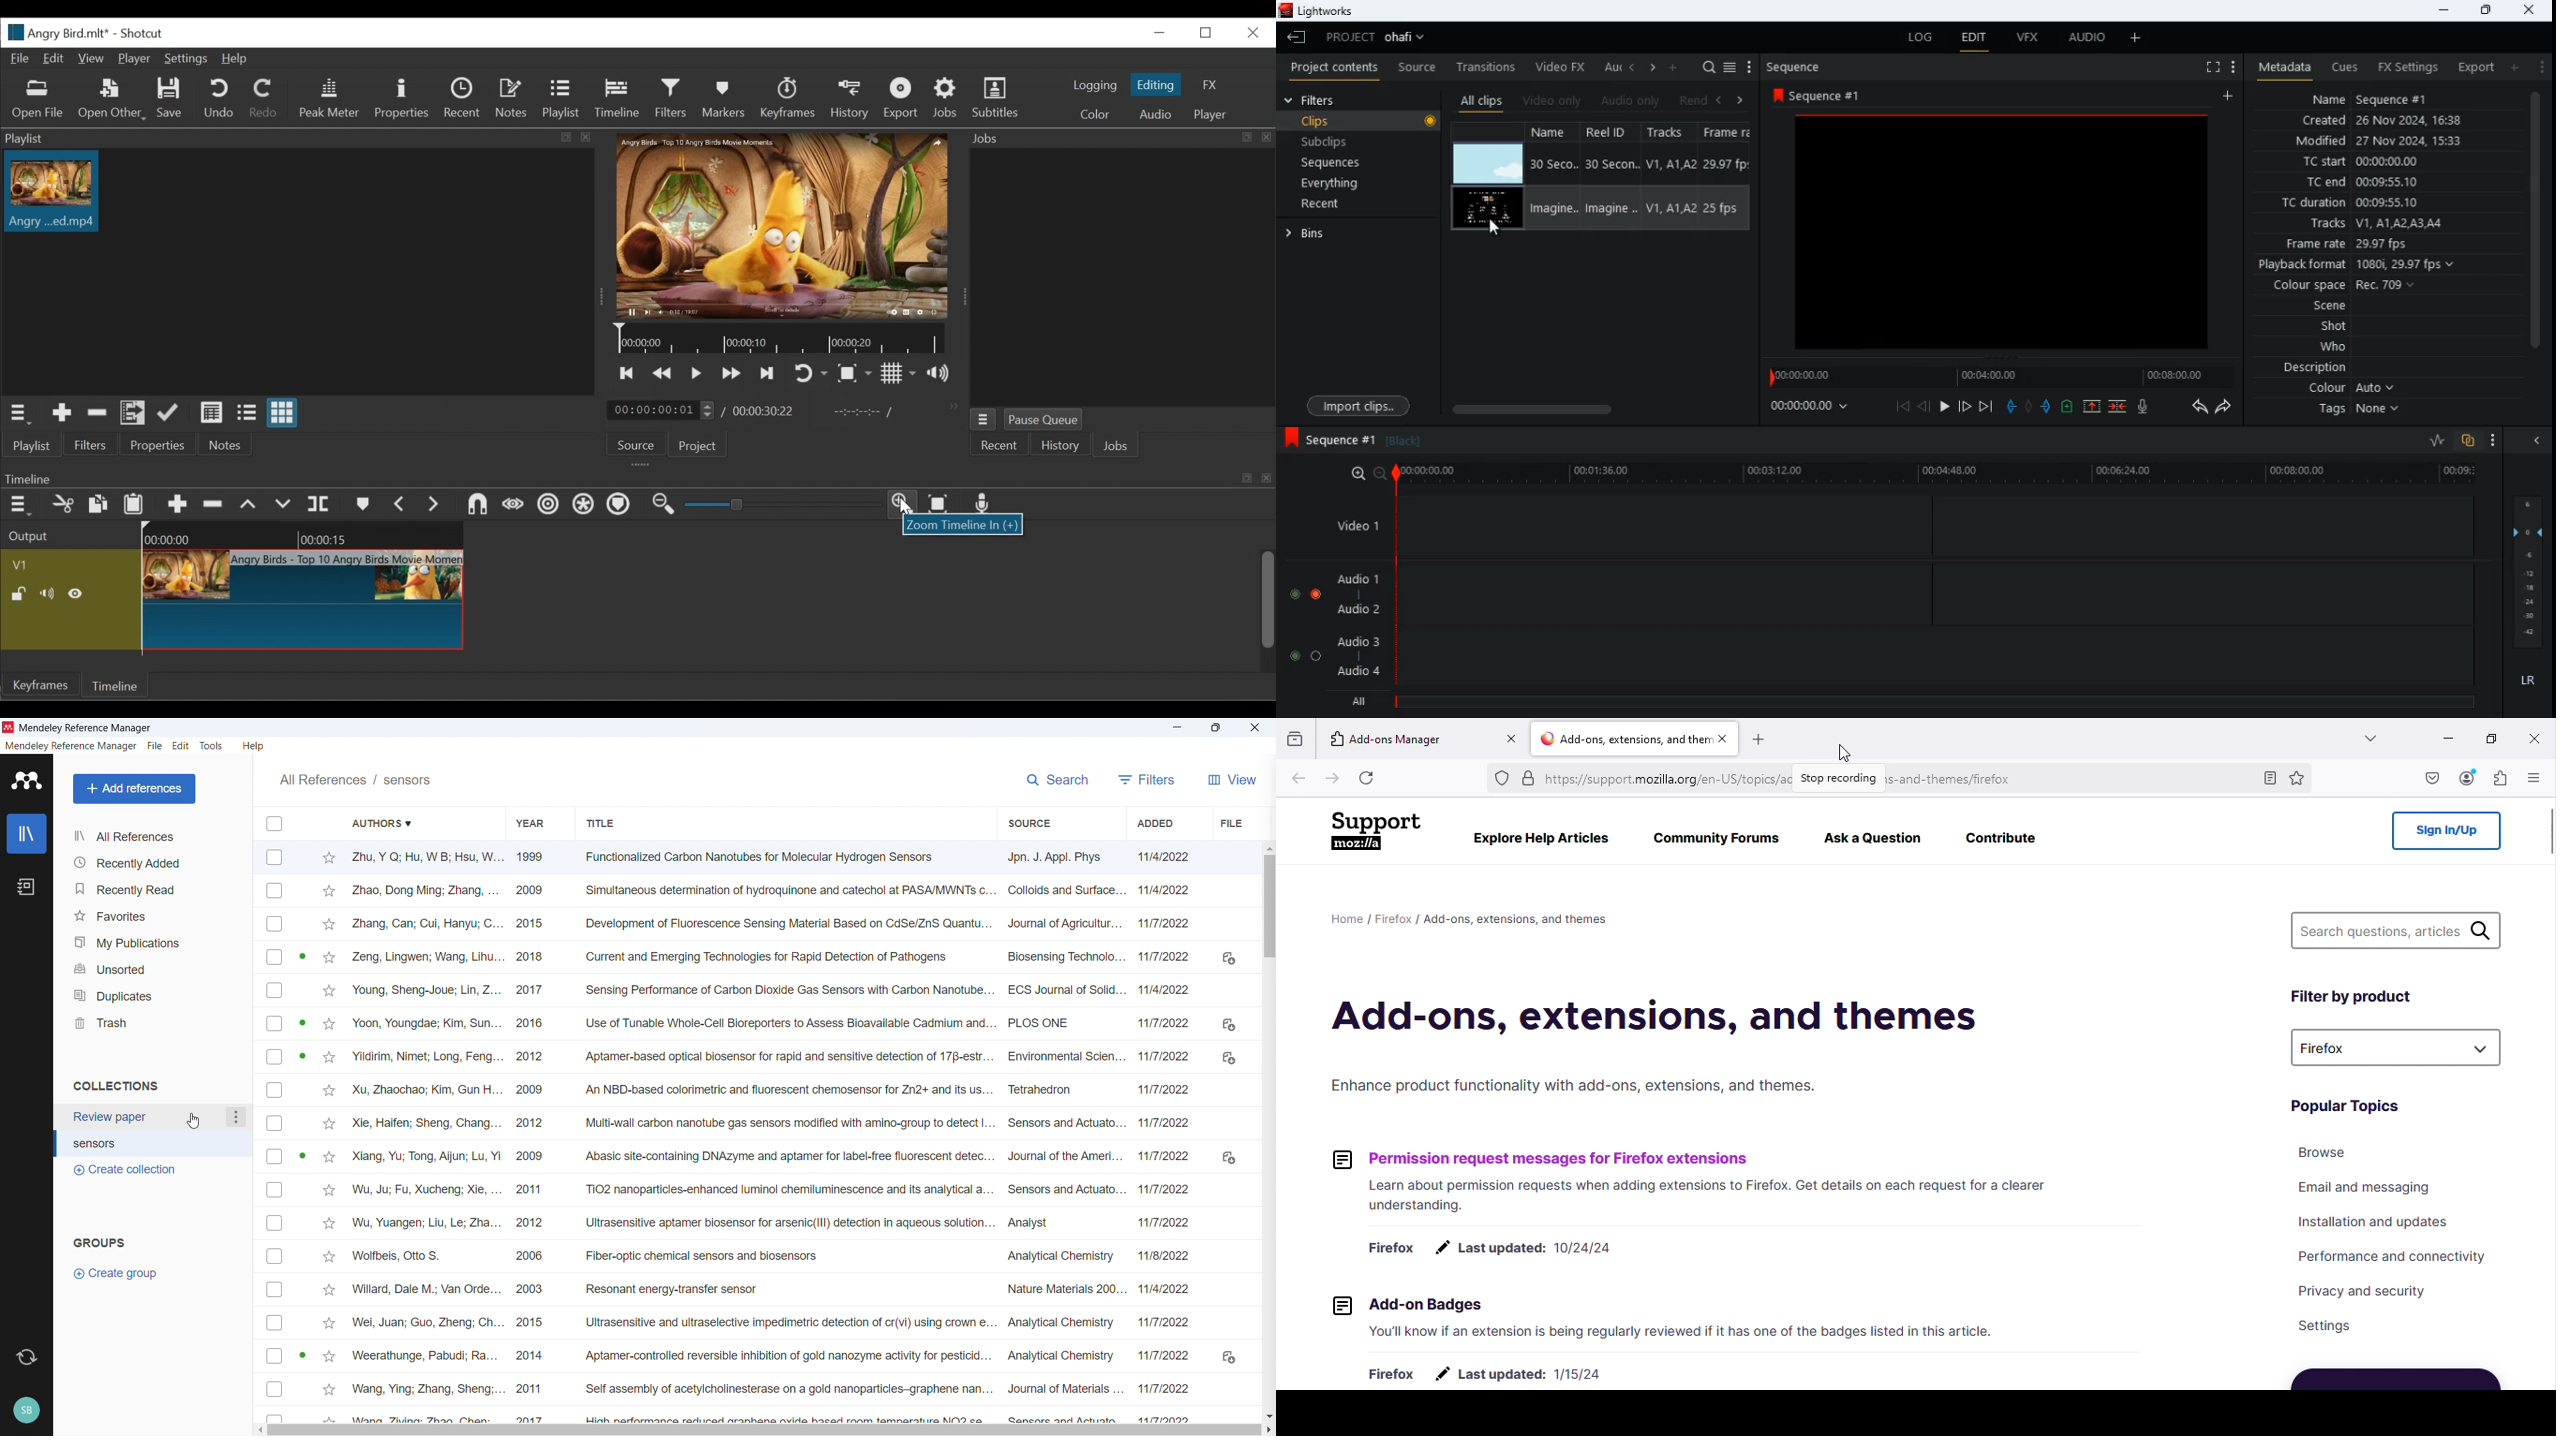 Image resolution: width=2576 pixels, height=1456 pixels. I want to click on Pdf available to download , so click(1229, 1159).